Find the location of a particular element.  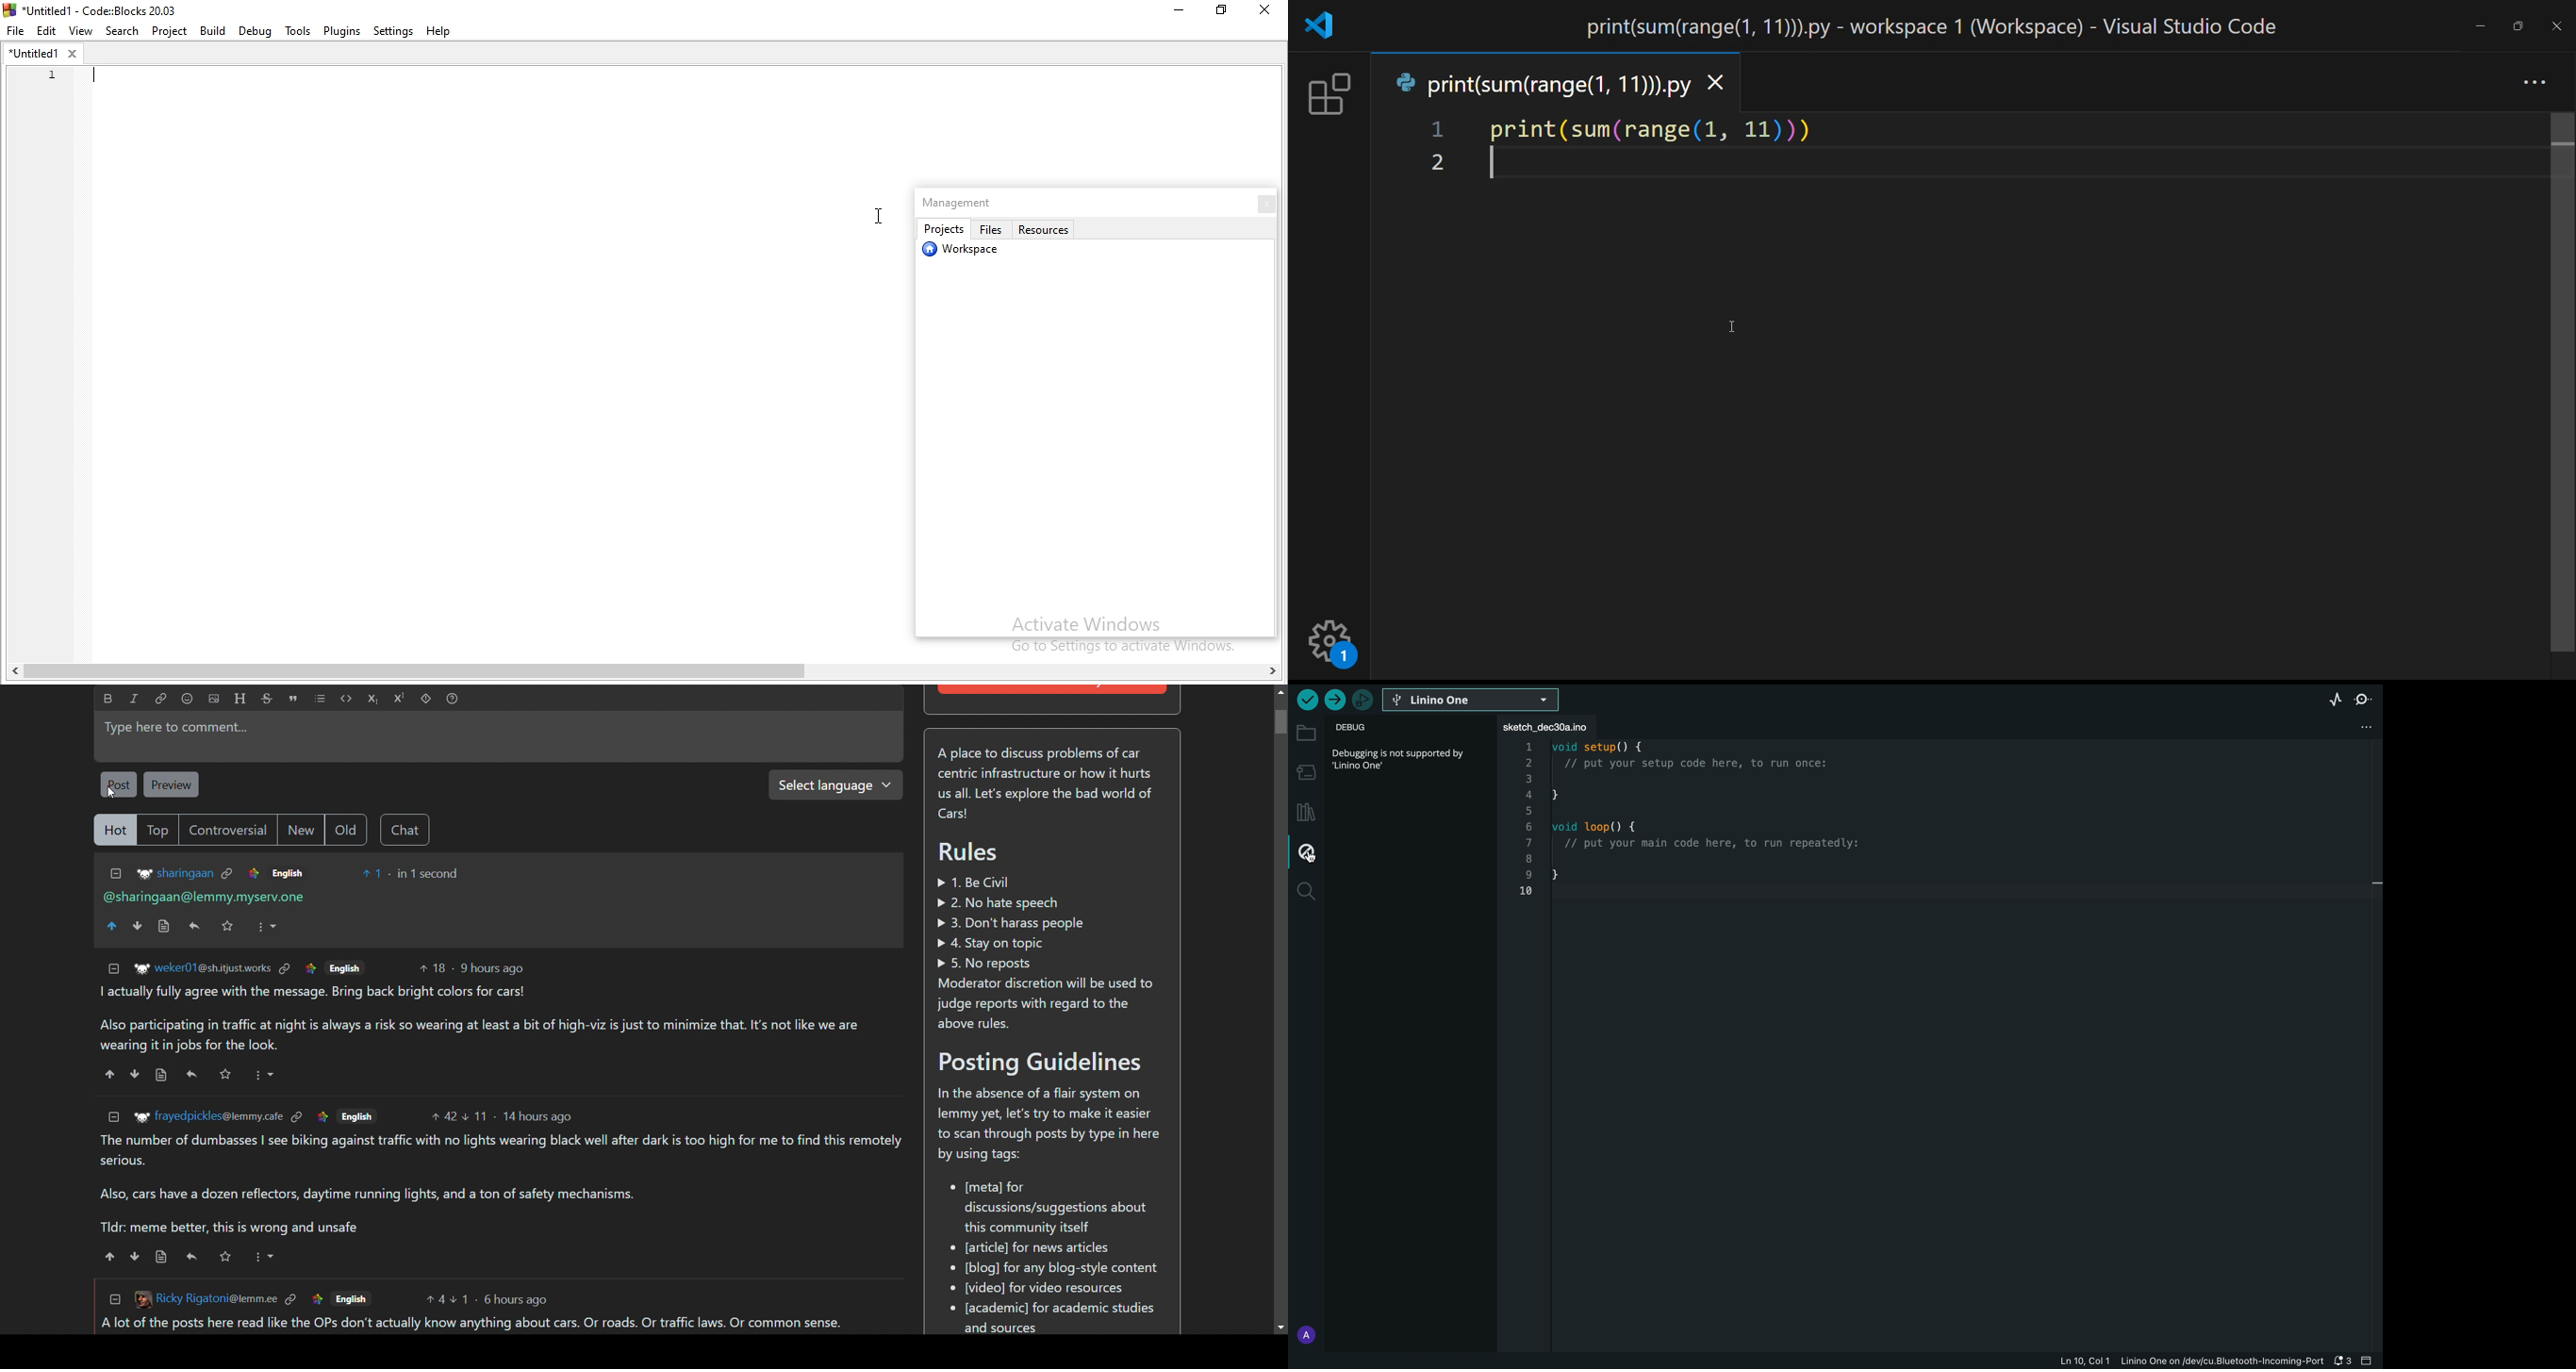

debug is located at coordinates (1364, 727).